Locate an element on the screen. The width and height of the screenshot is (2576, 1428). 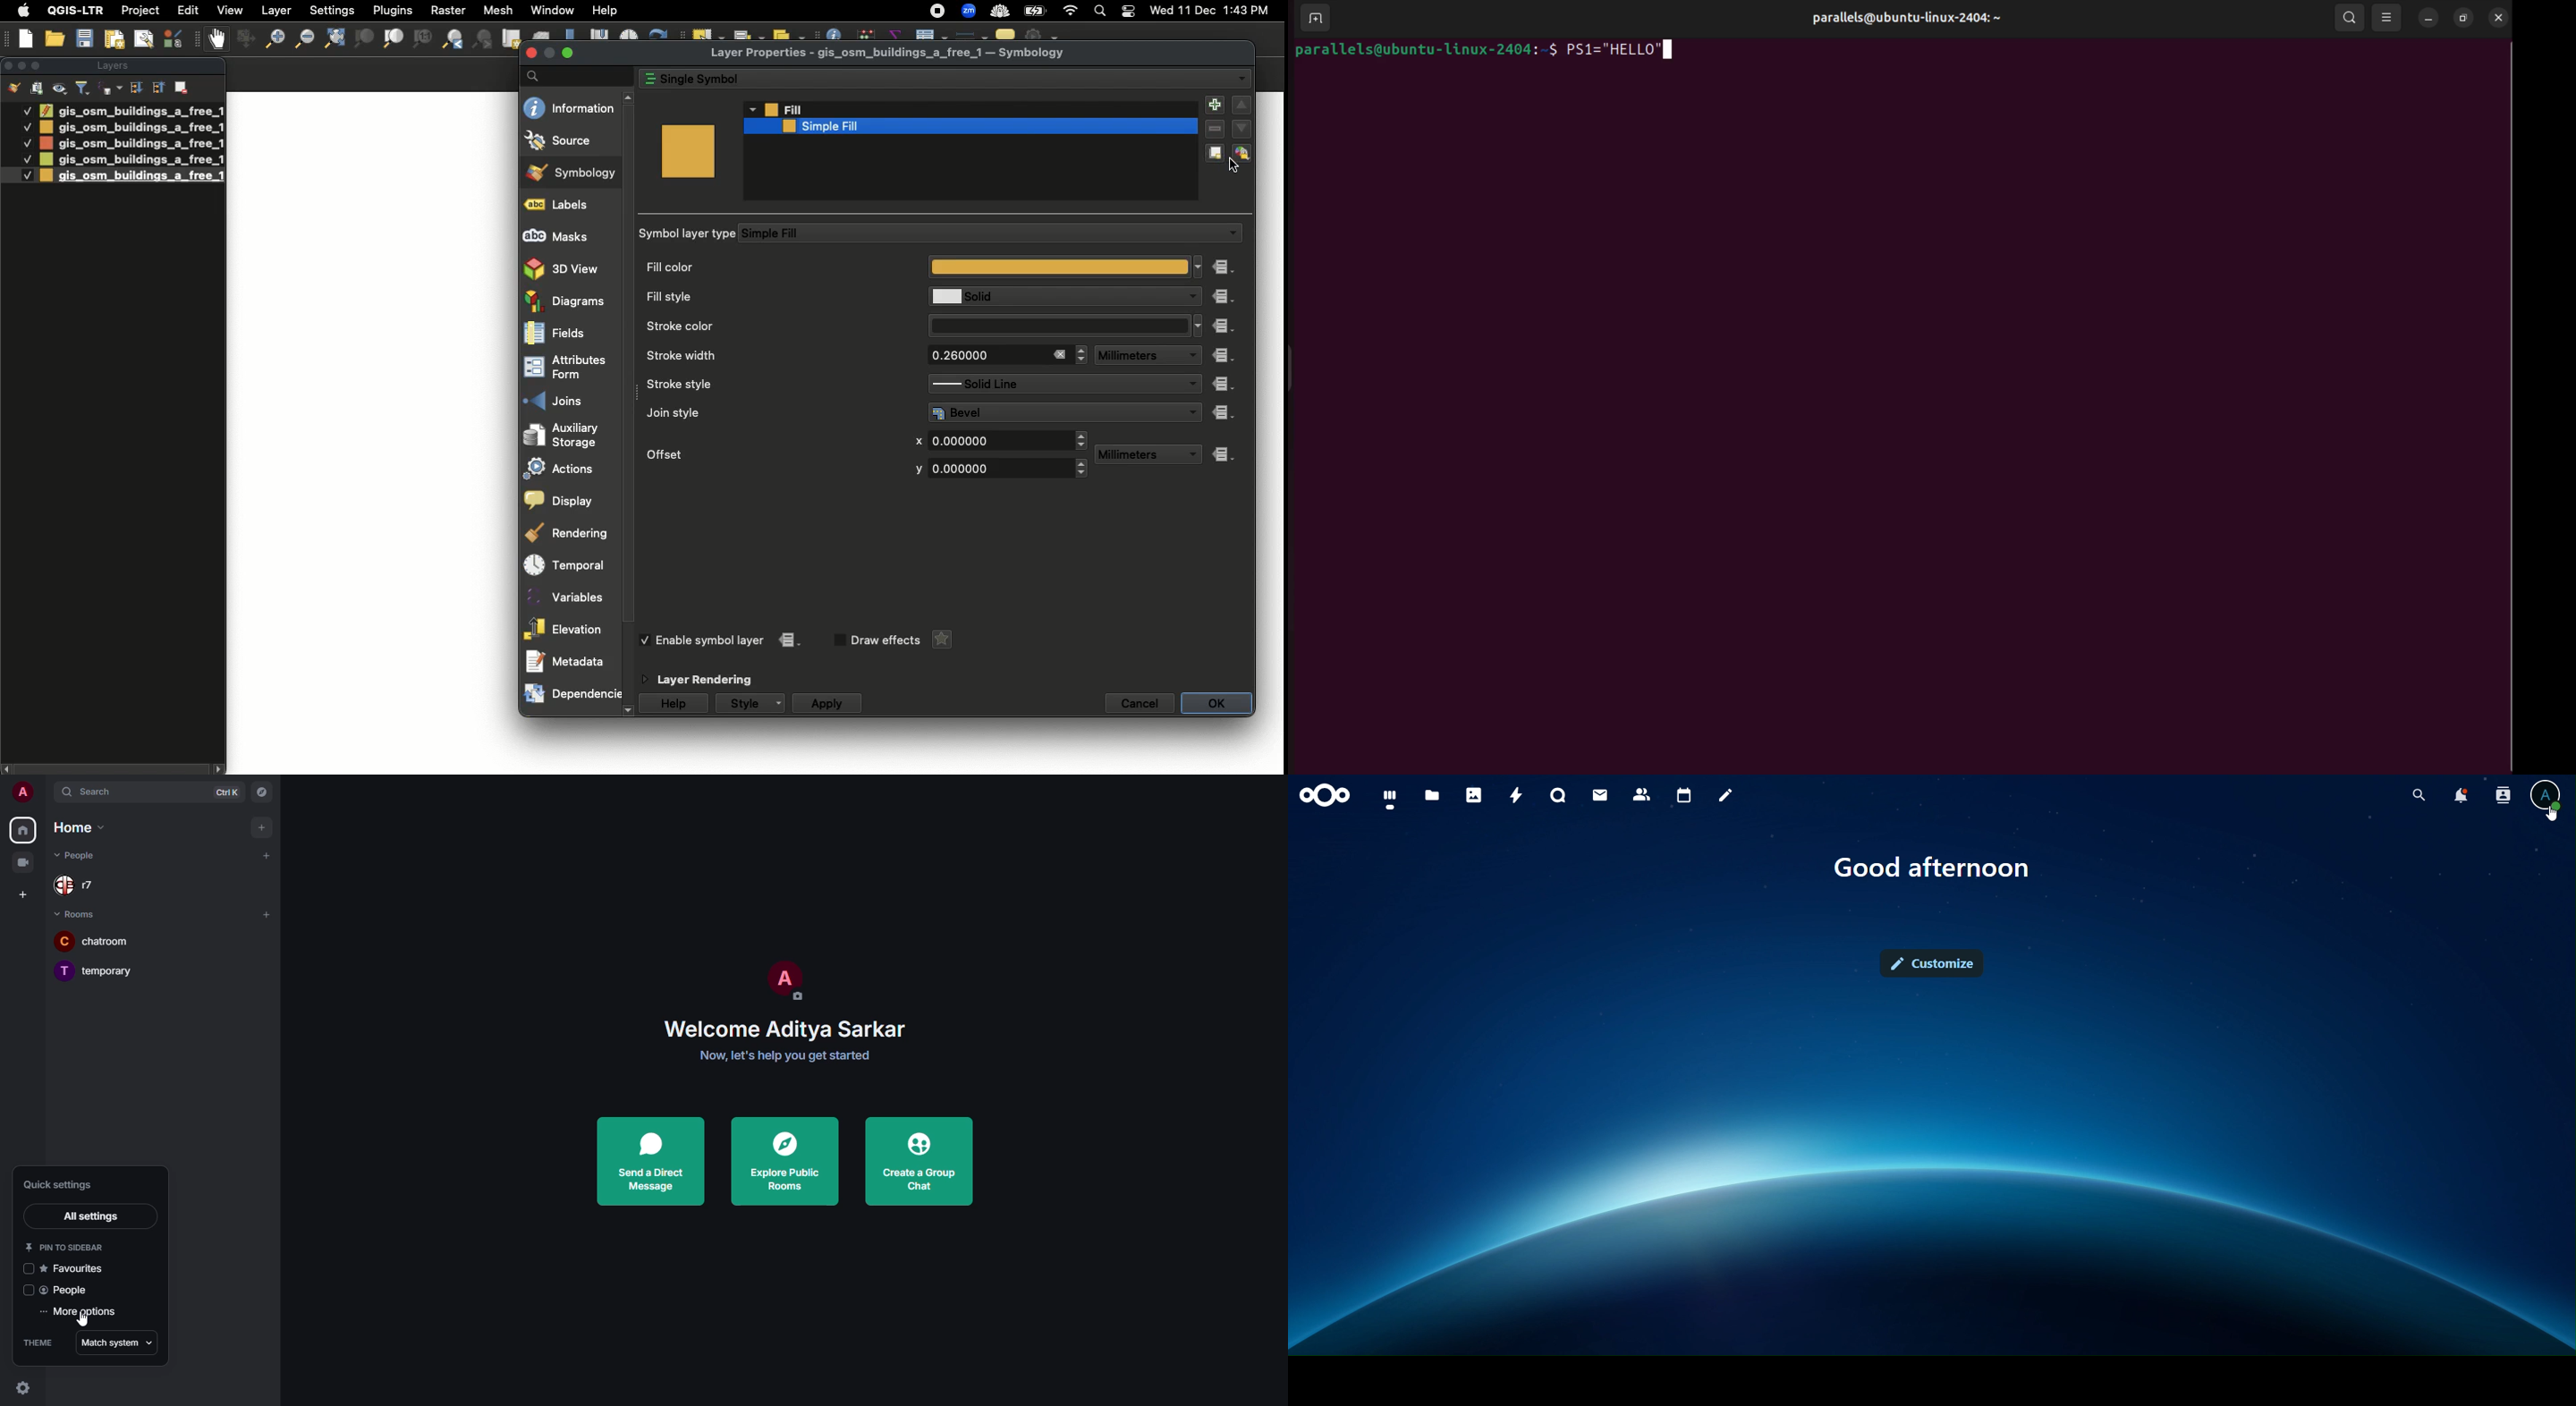
 is located at coordinates (1058, 325).